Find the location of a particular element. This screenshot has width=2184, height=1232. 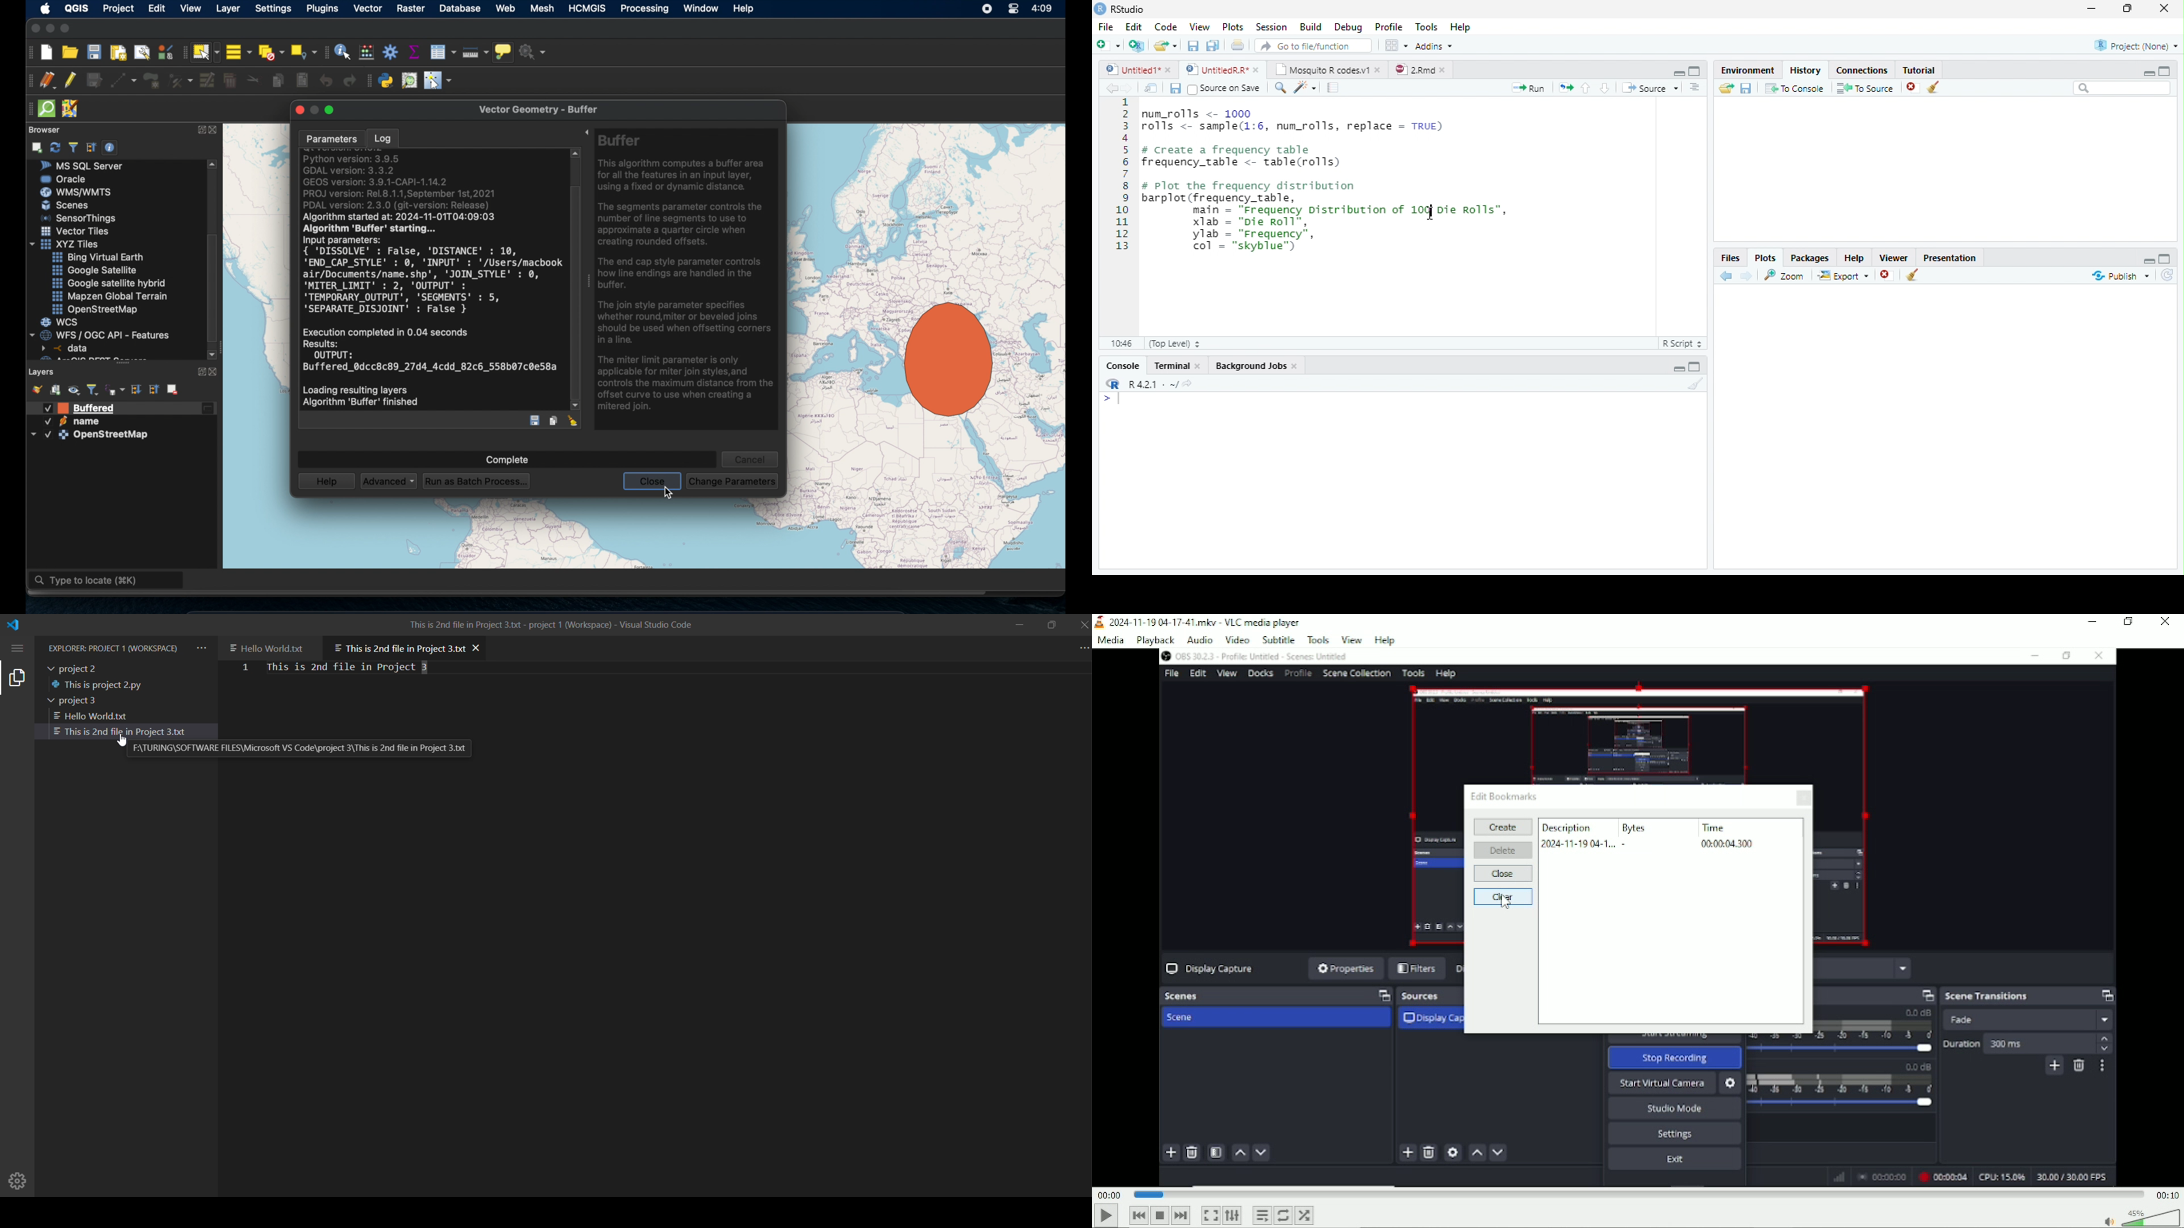

R Script is located at coordinates (1683, 344).